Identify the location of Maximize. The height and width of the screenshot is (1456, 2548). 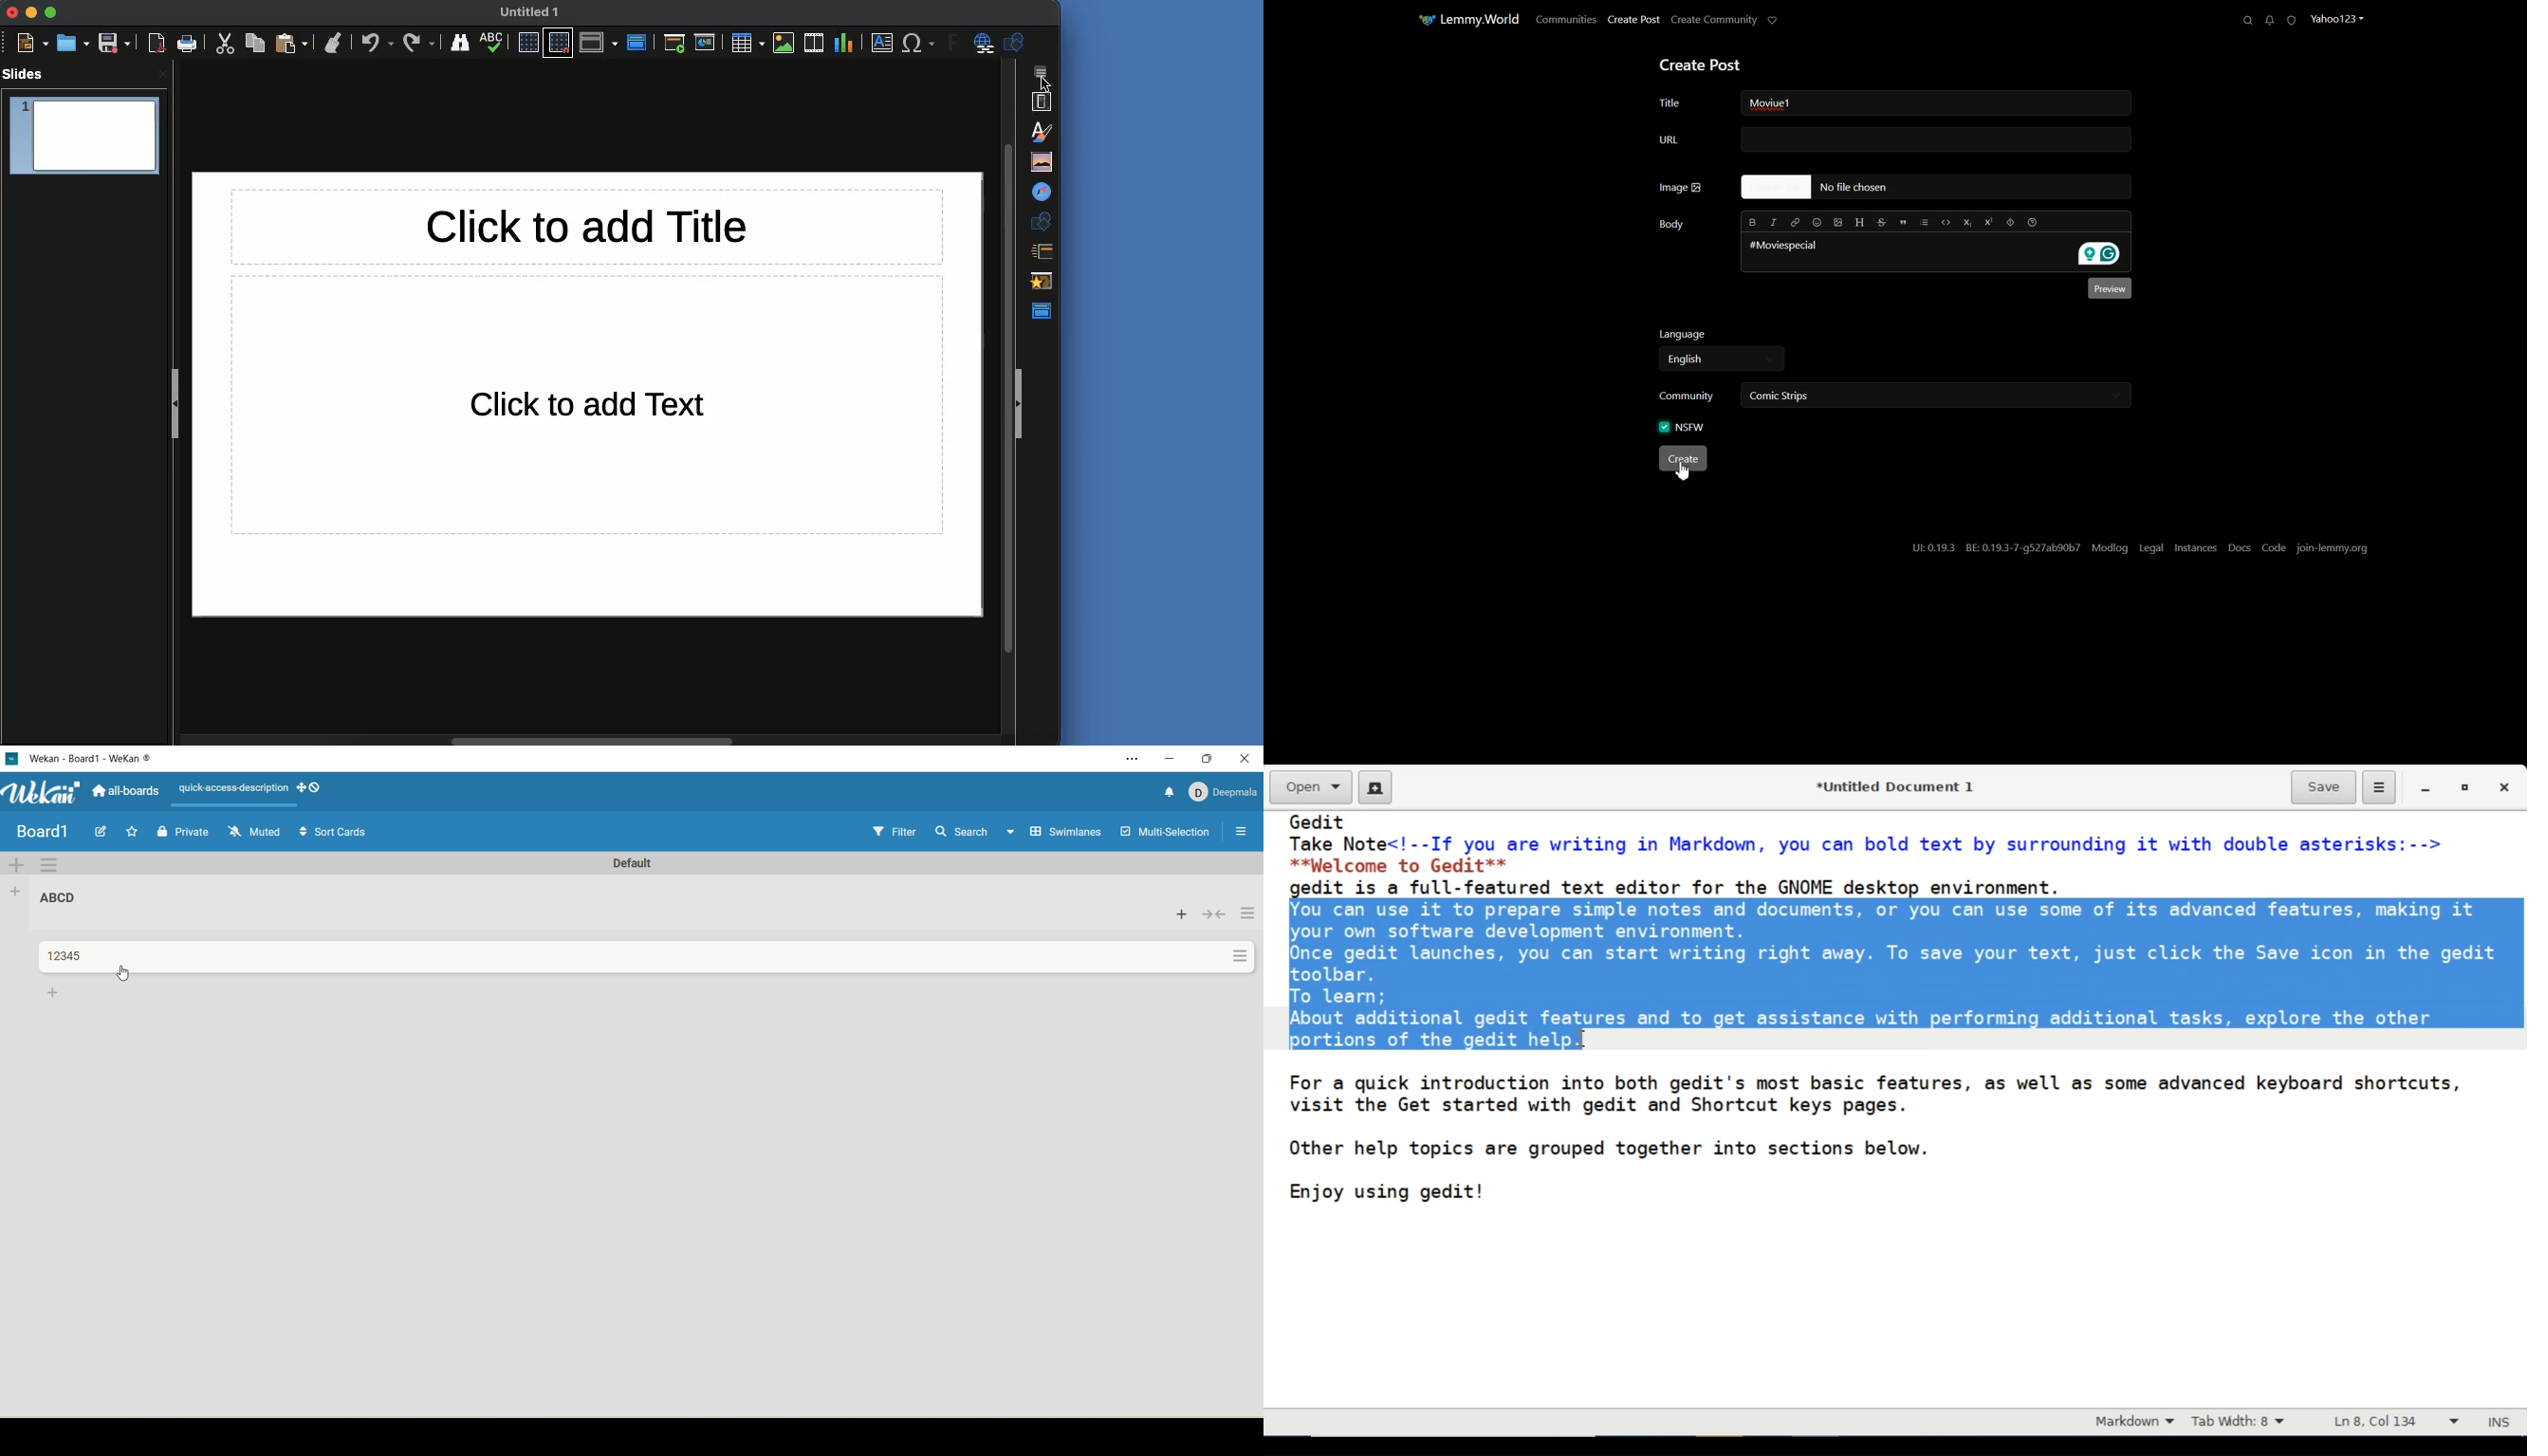
(52, 13).